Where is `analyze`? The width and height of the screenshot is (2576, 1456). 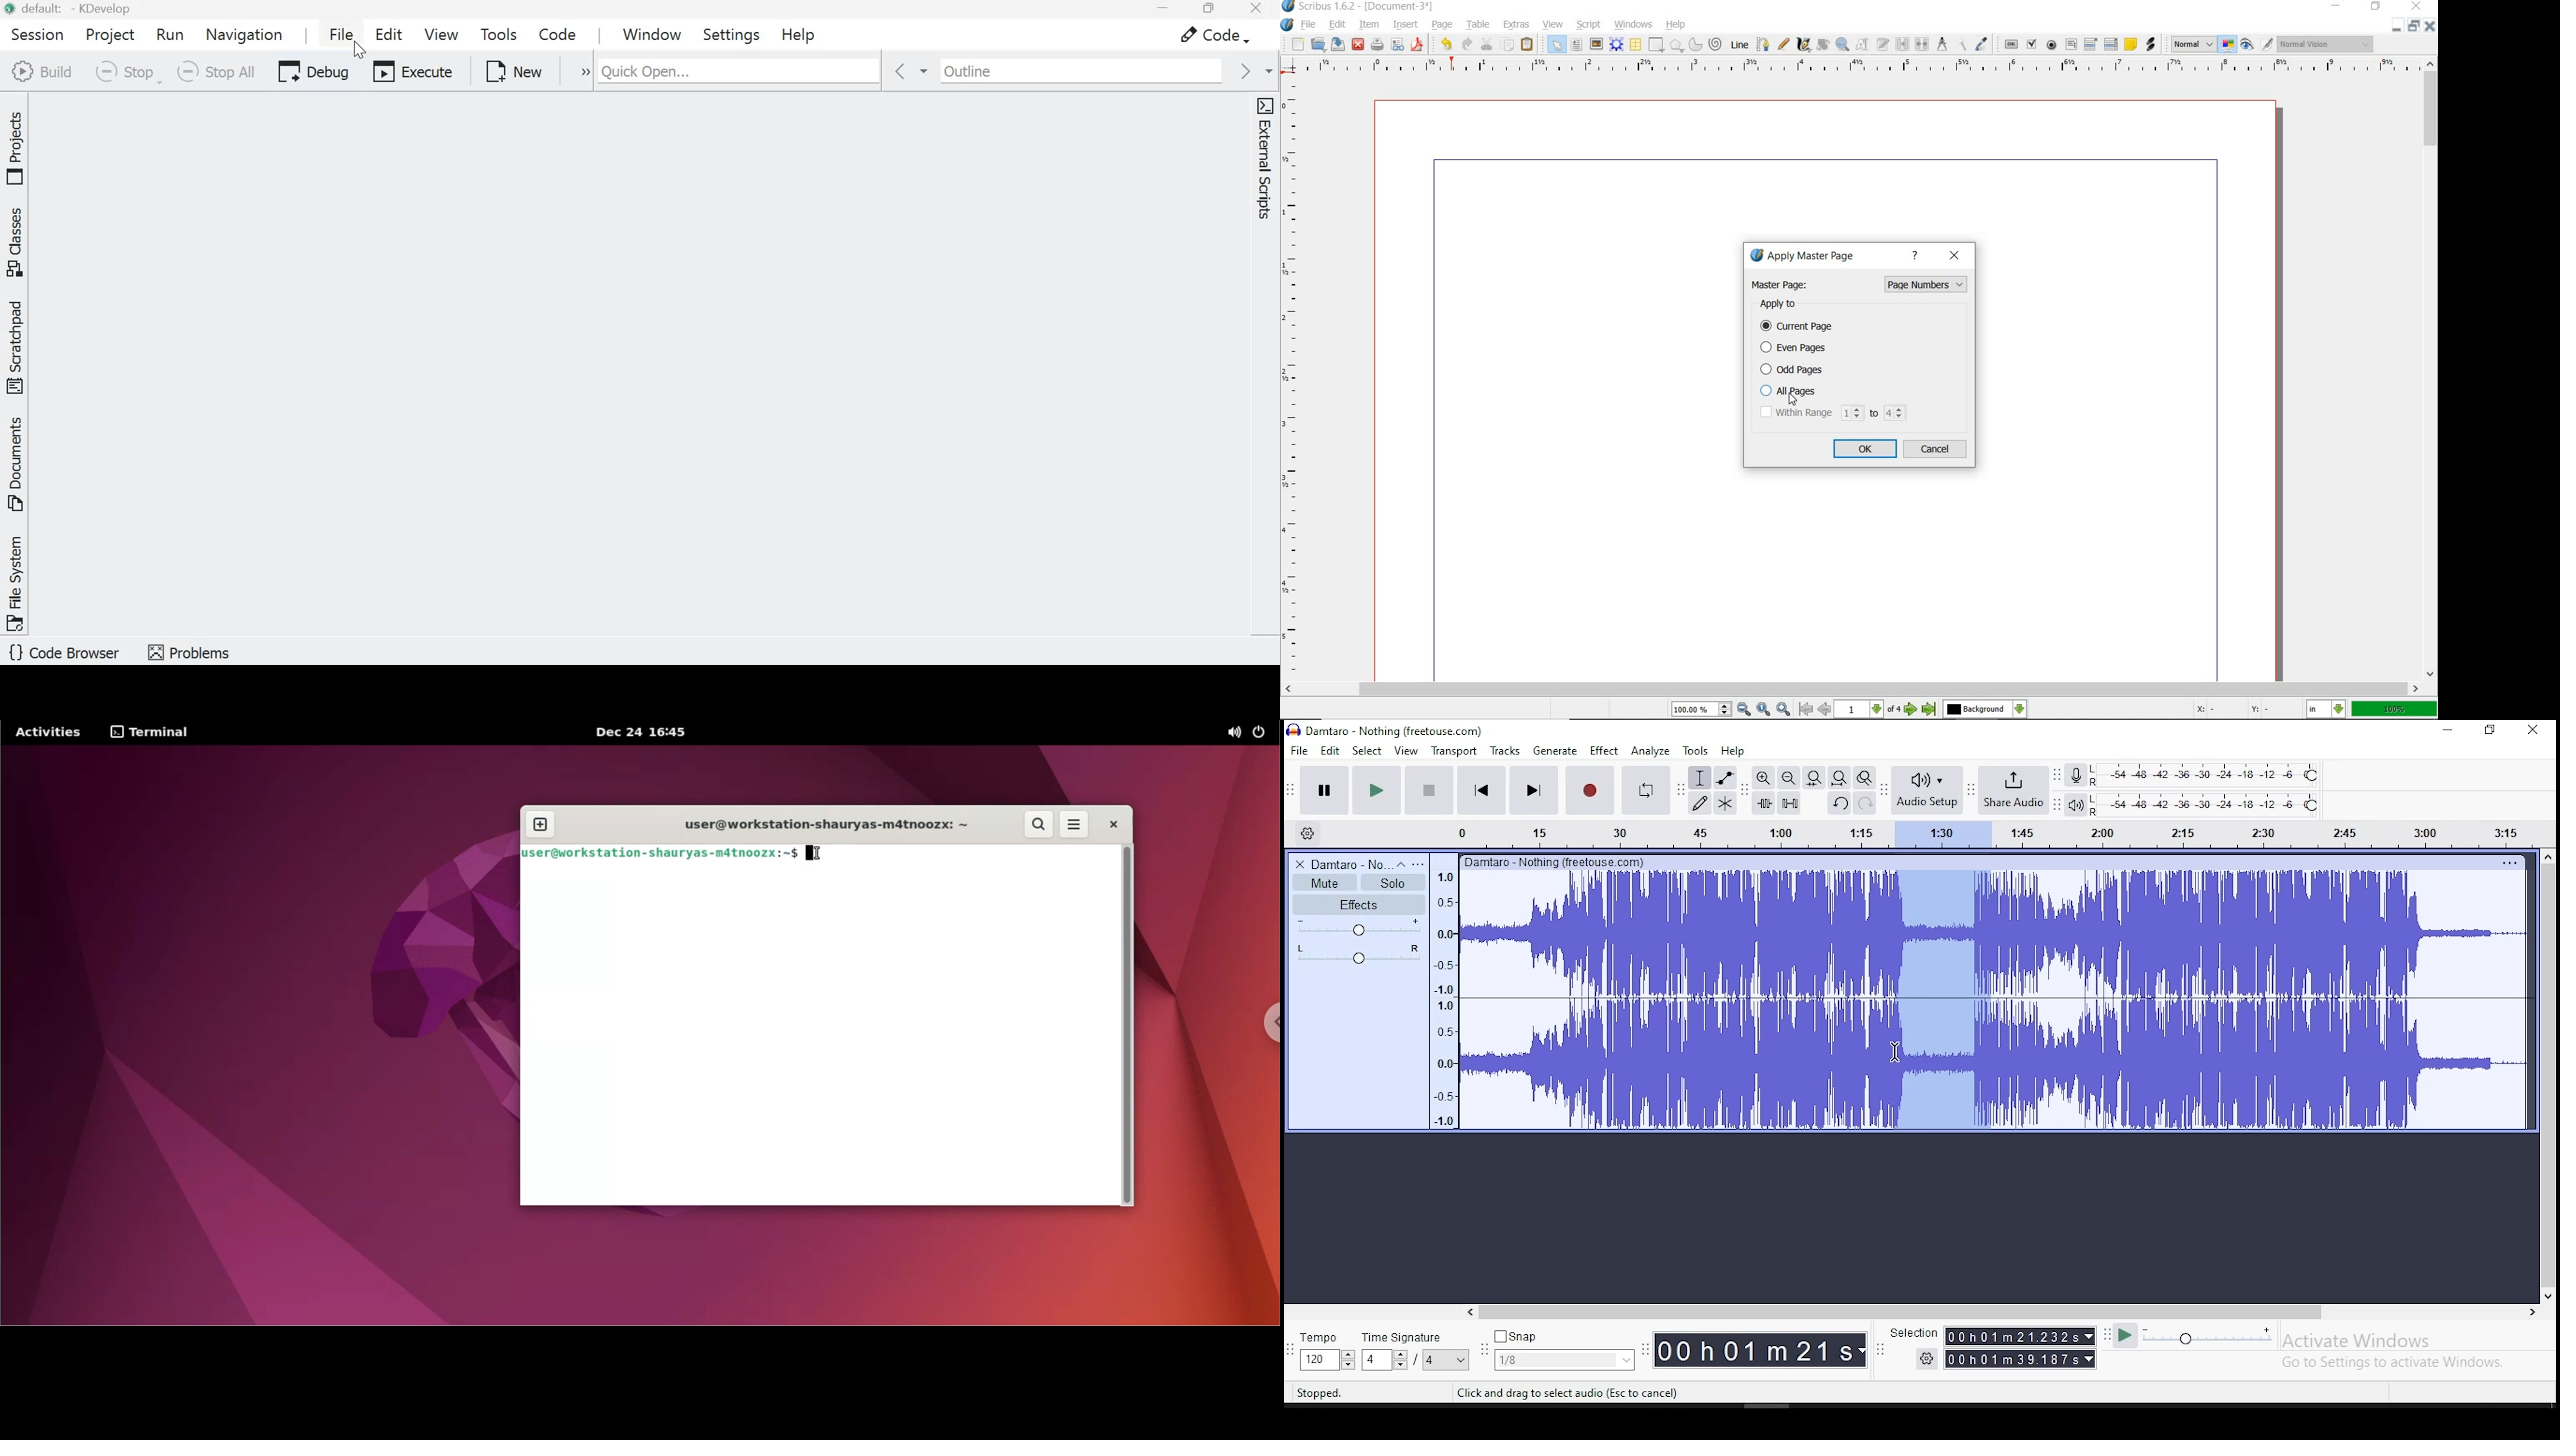
analyze is located at coordinates (1651, 751).